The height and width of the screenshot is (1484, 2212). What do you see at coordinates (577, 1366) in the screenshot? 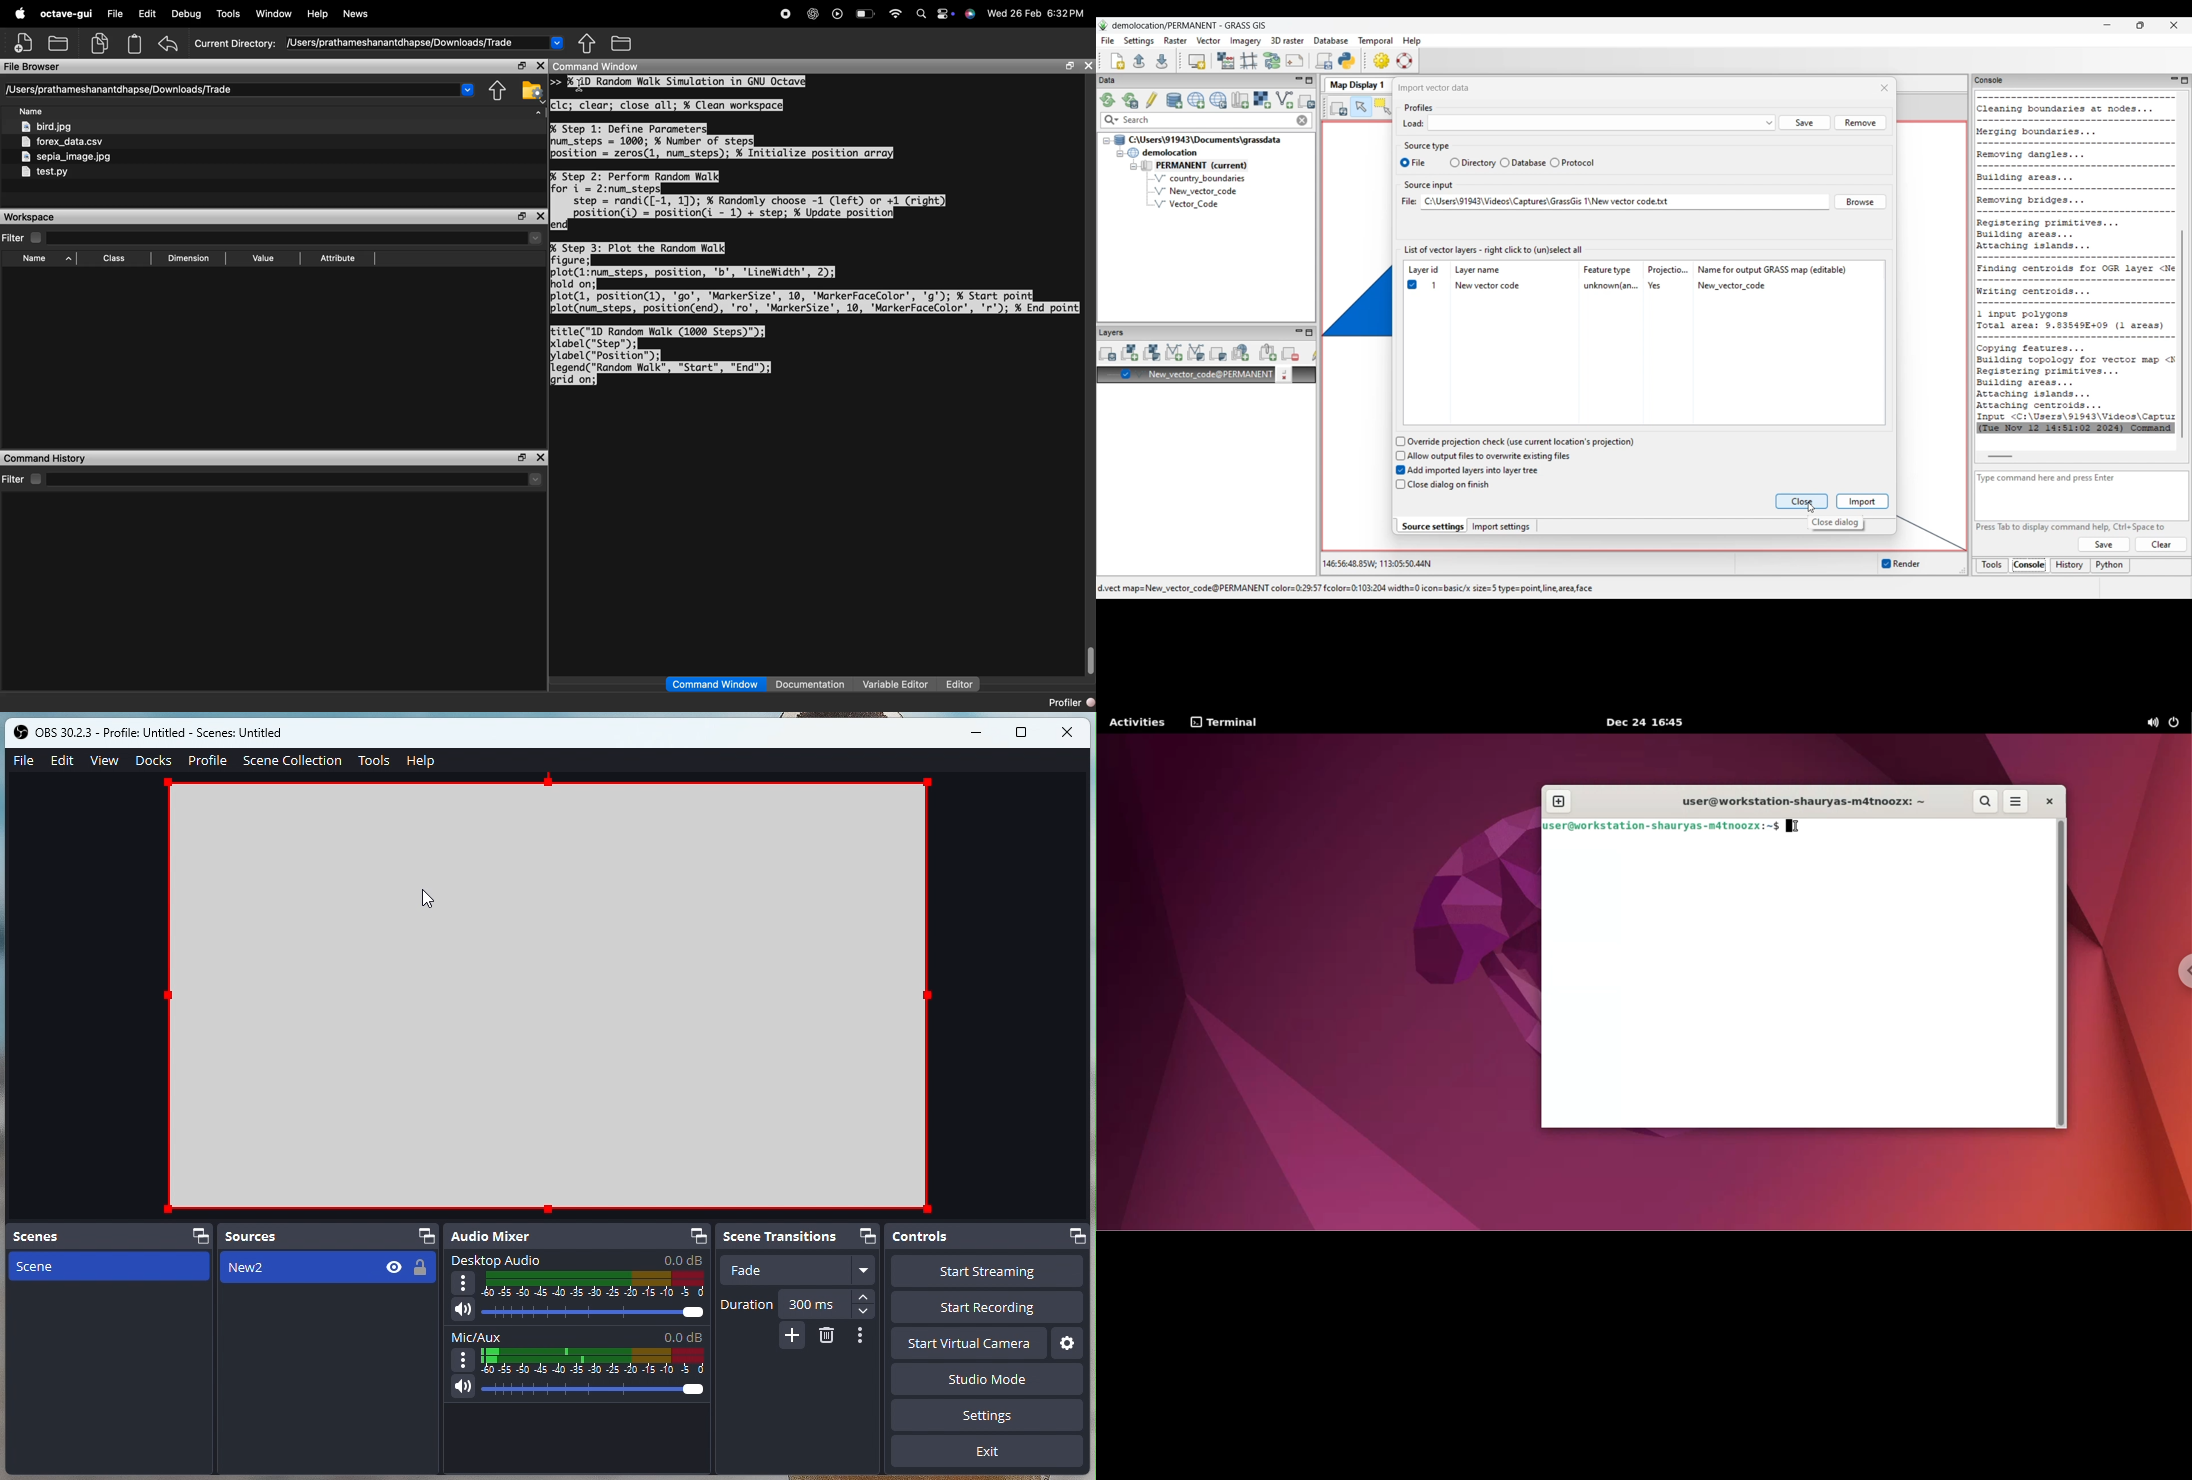
I see `Mic/Aux` at bounding box center [577, 1366].